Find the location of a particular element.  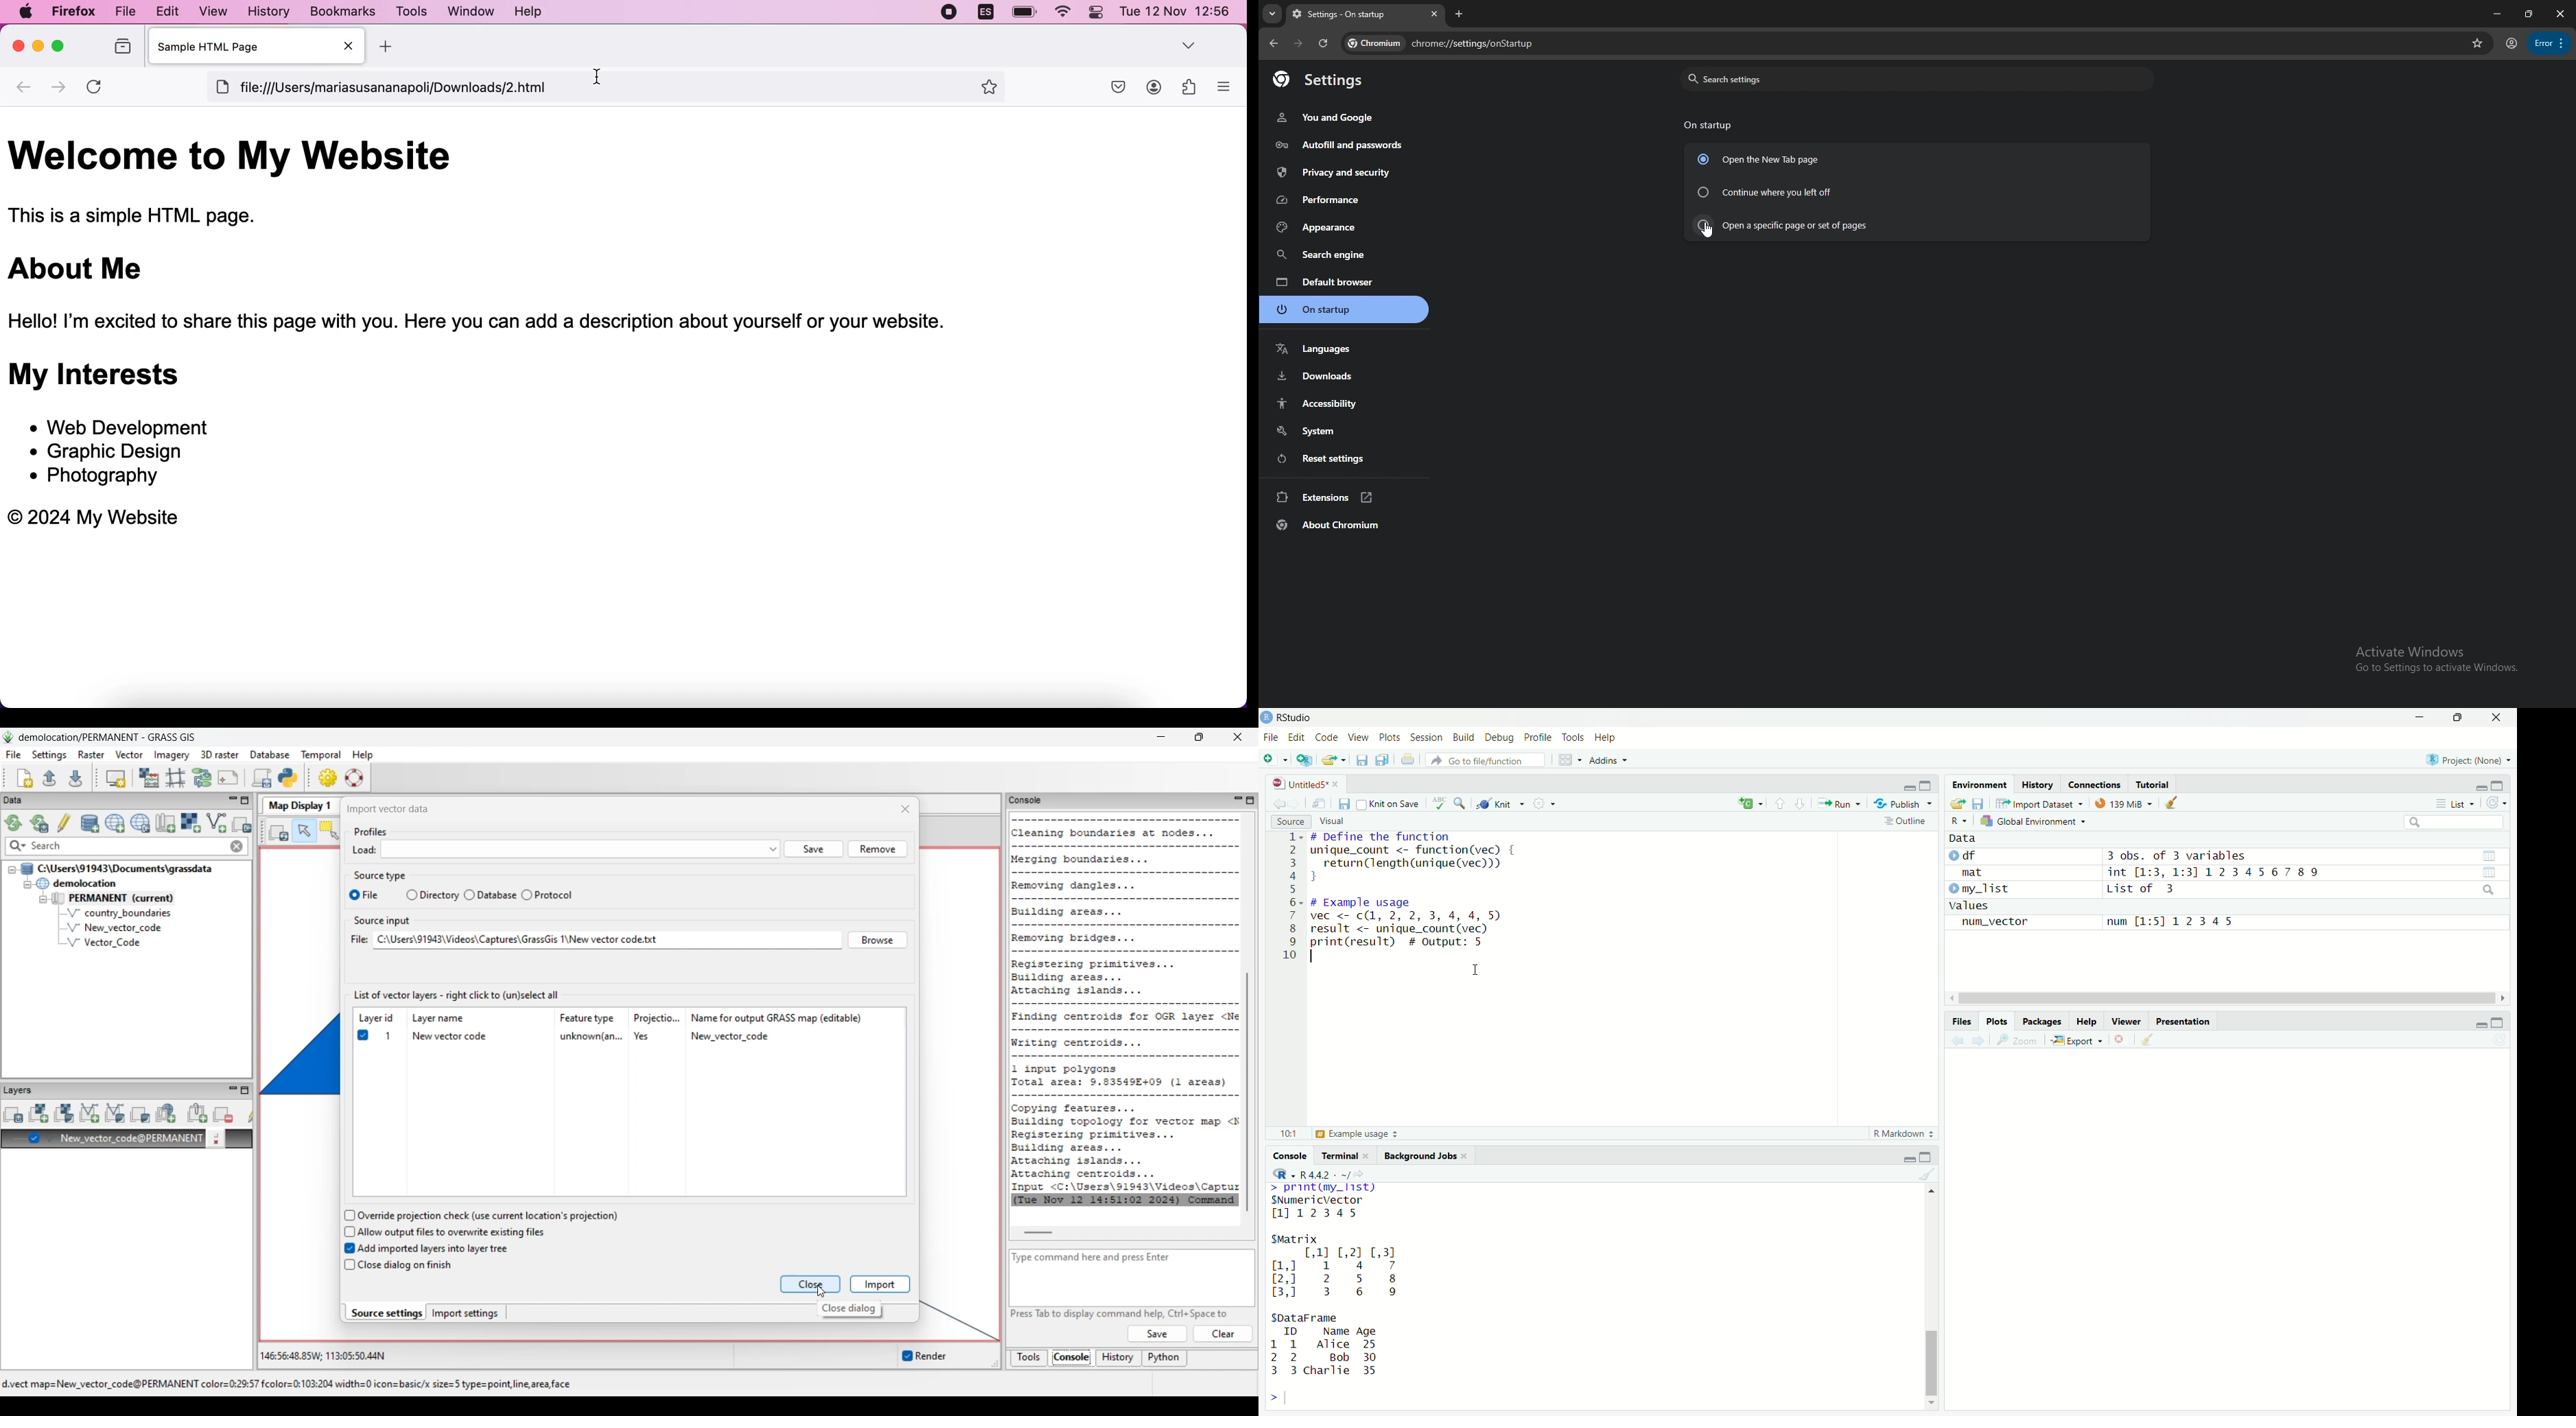

forward is located at coordinates (1298, 44).